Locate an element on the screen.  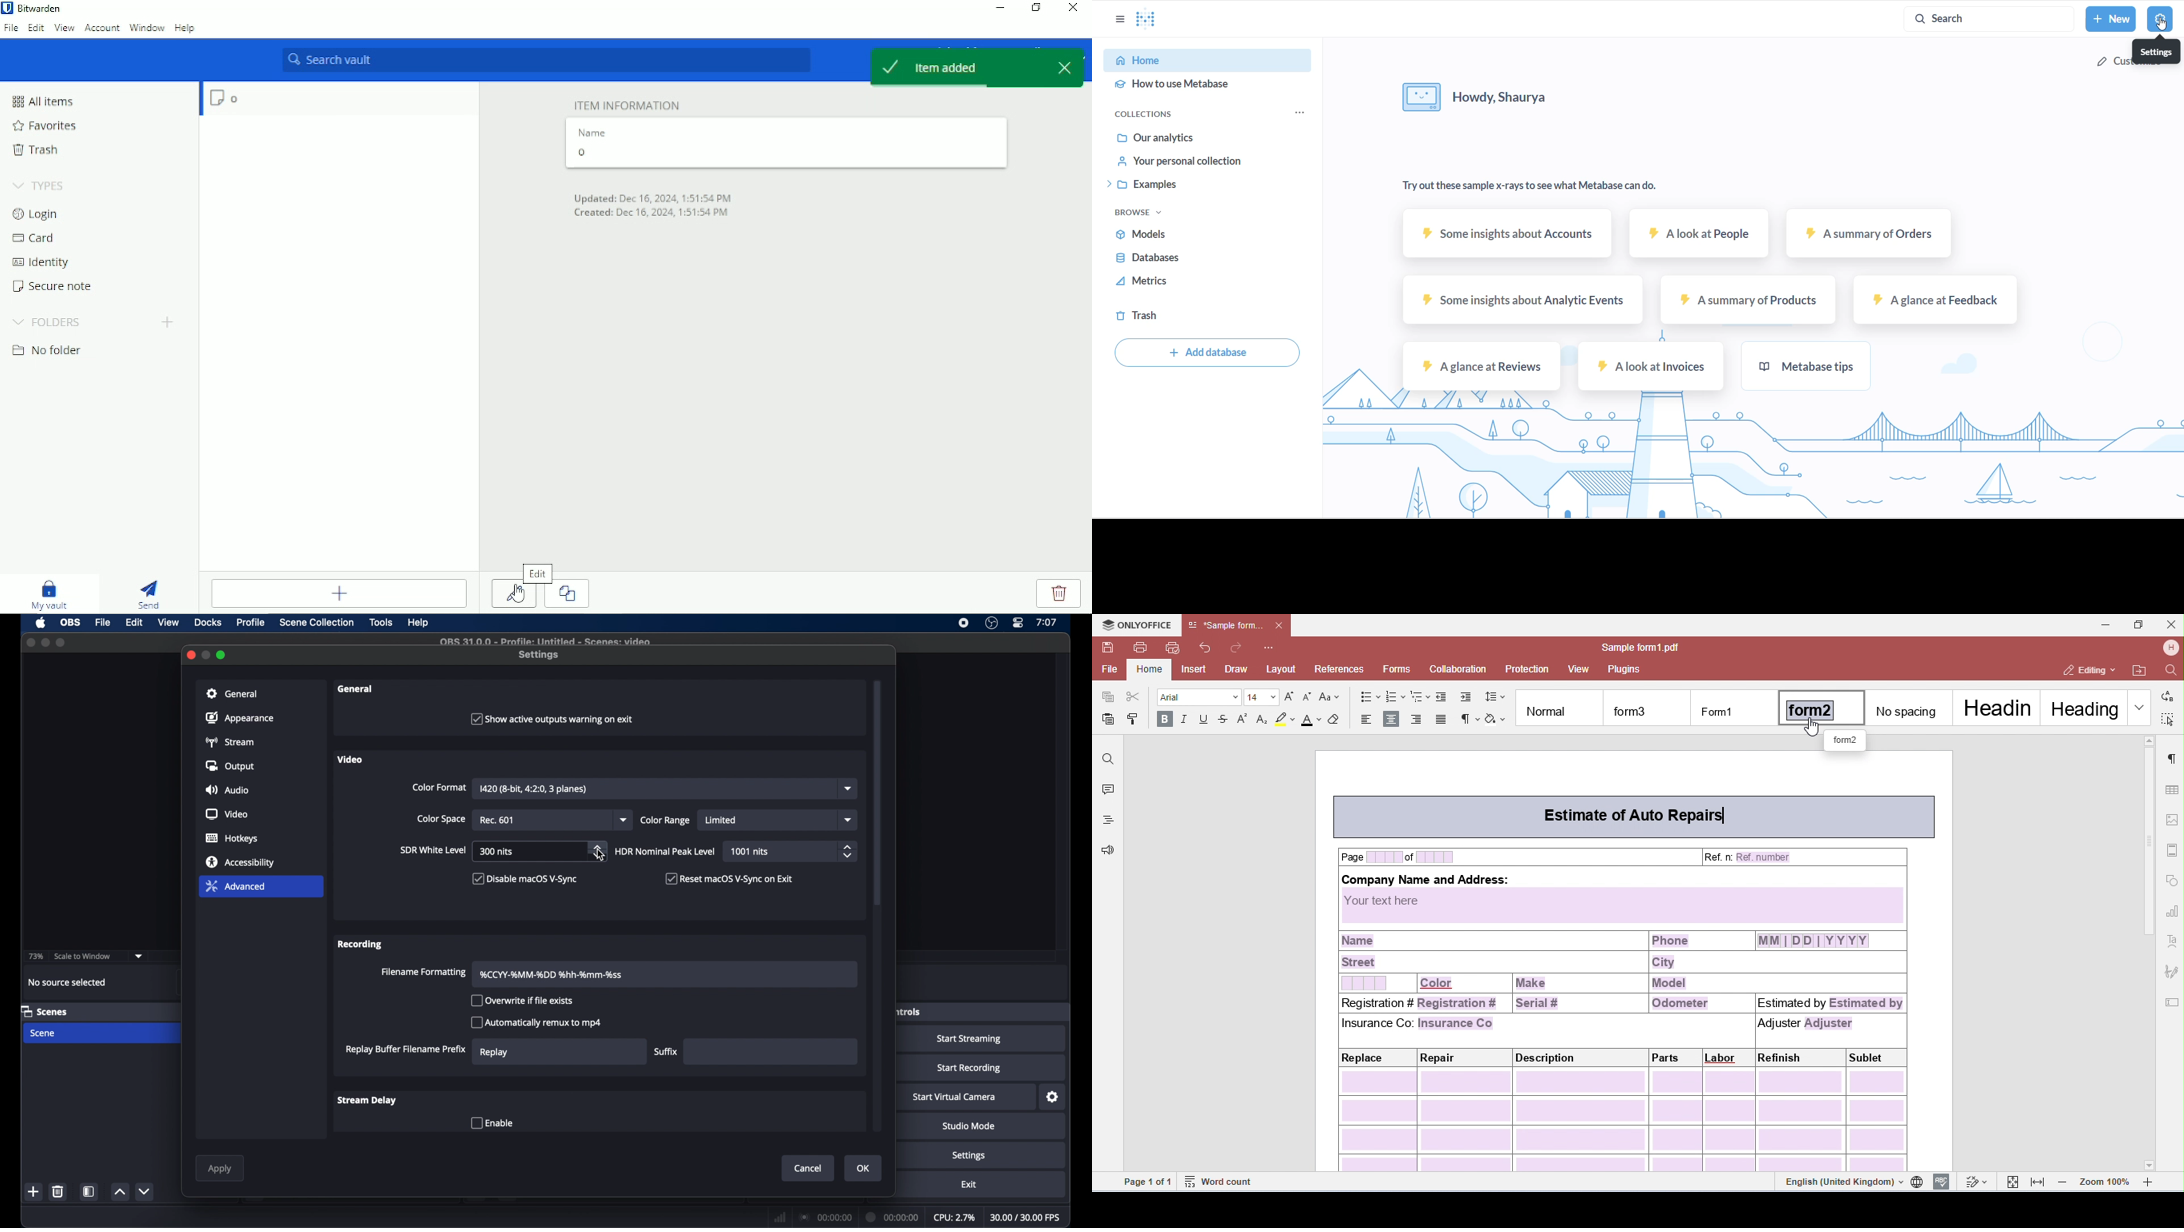
checkbox is located at coordinates (526, 878).